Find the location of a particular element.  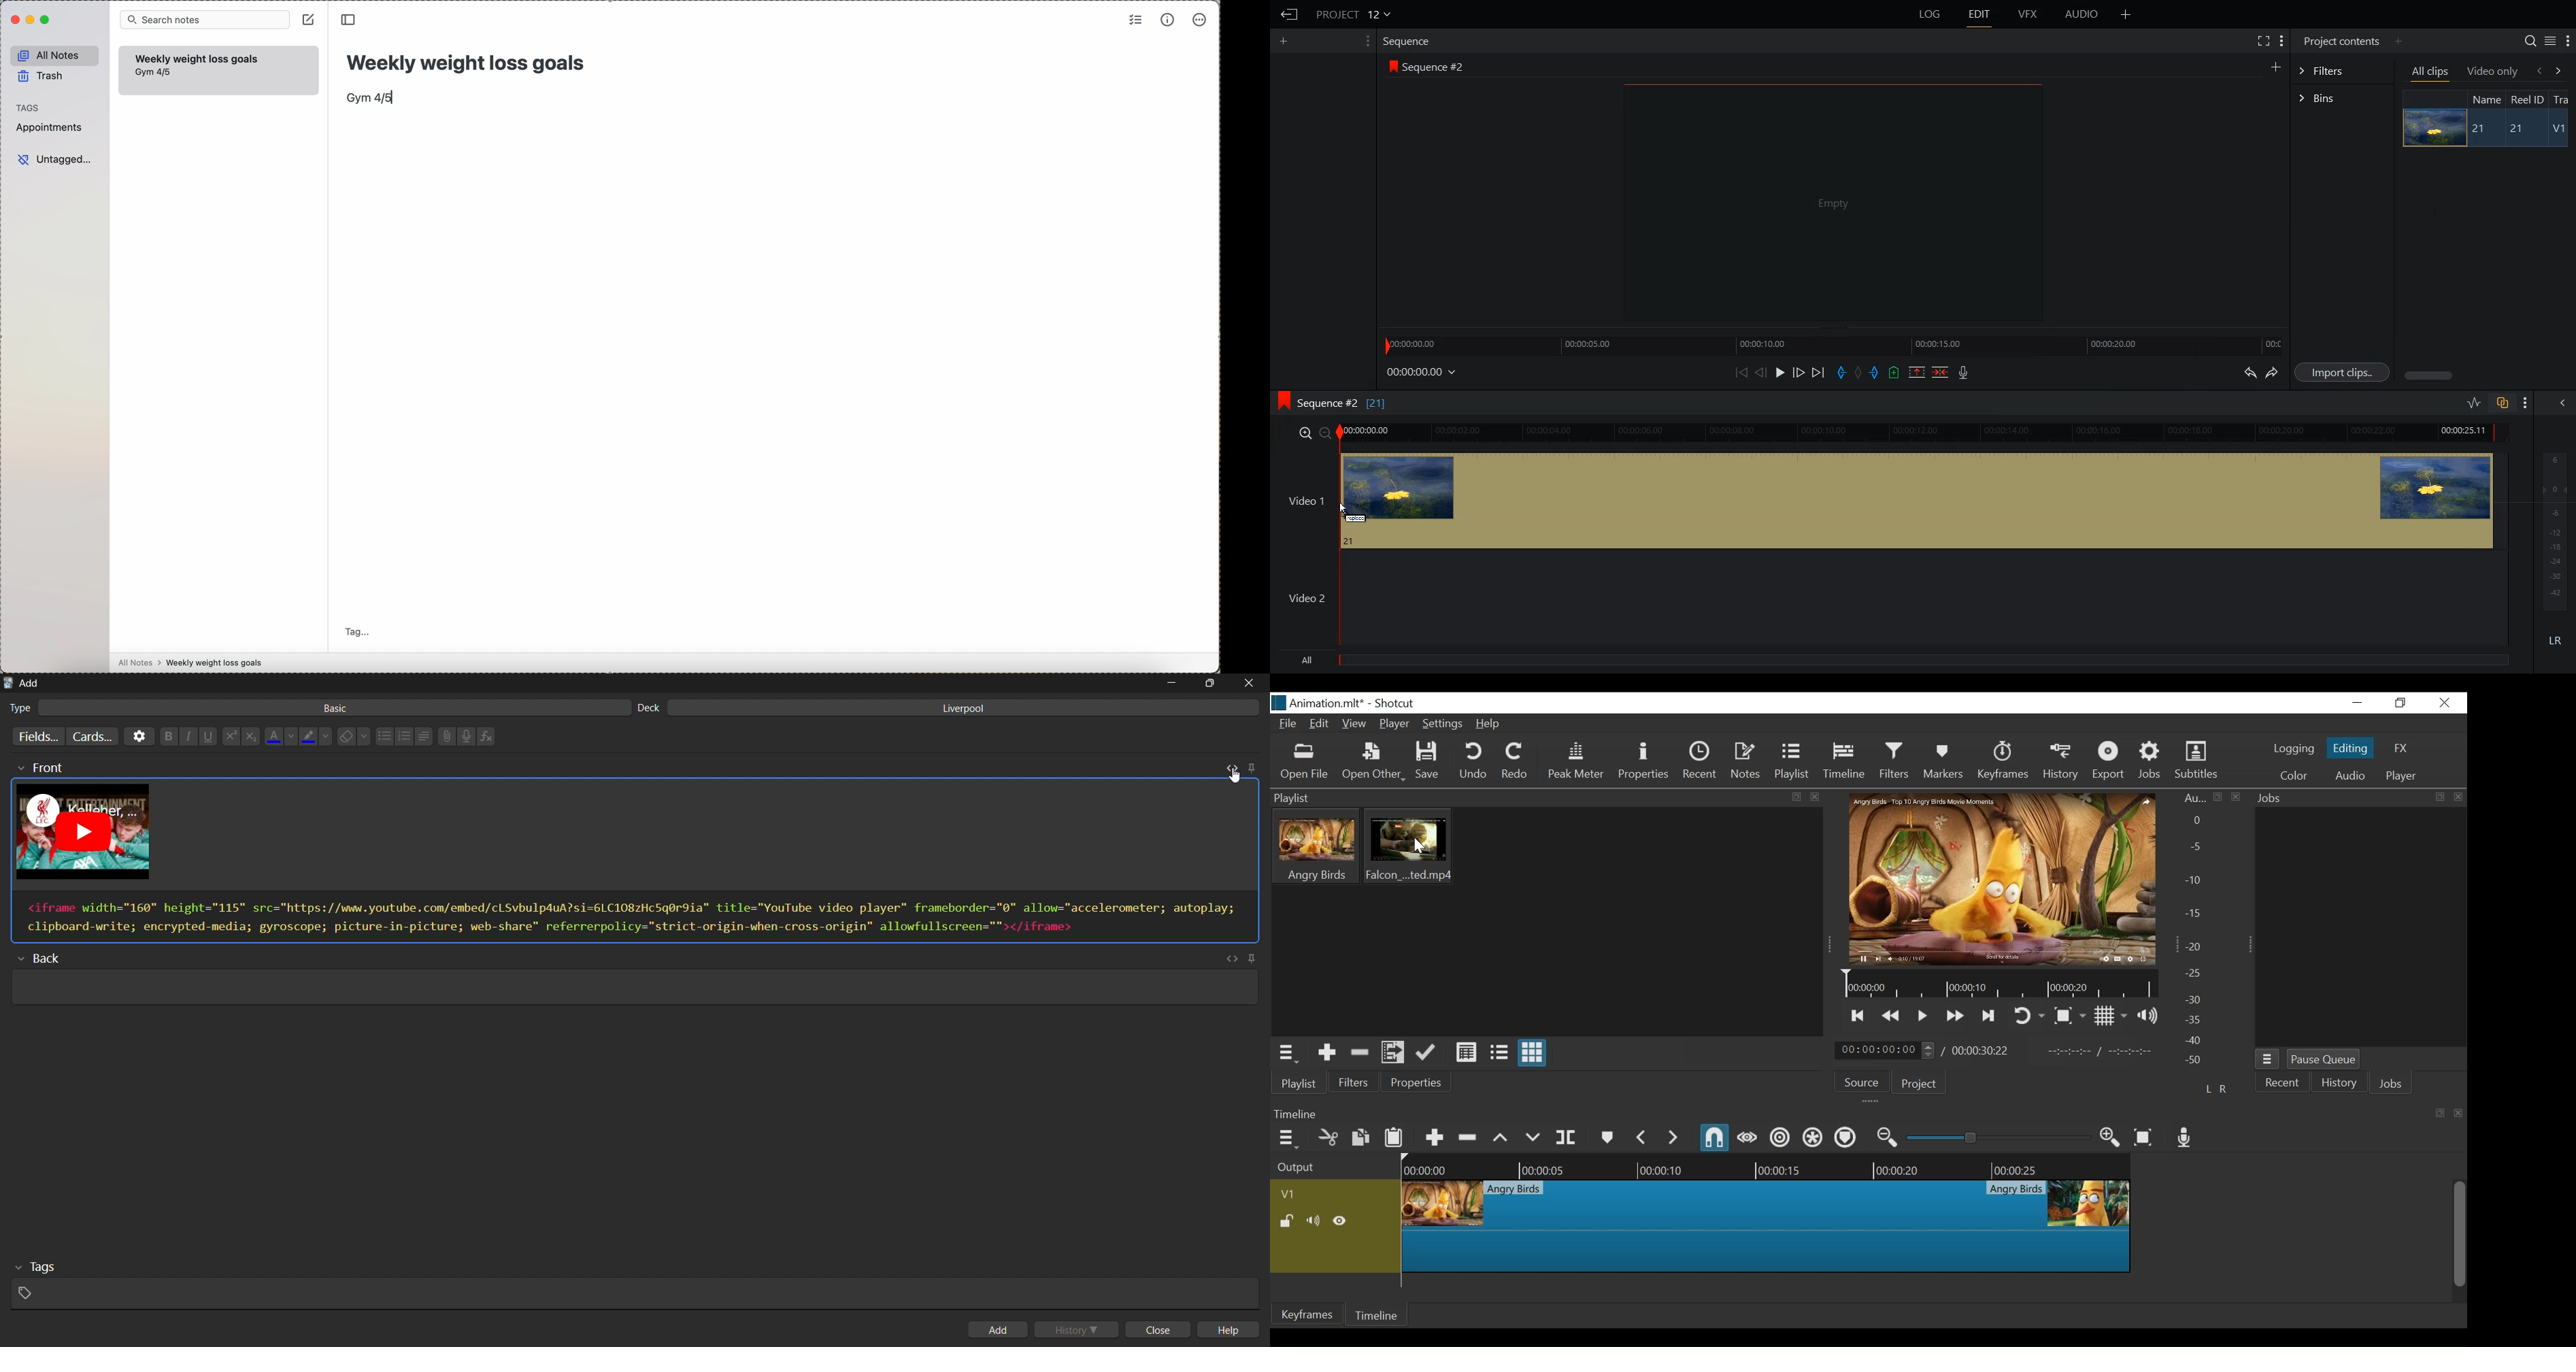

Remove the mark section is located at coordinates (1917, 372).